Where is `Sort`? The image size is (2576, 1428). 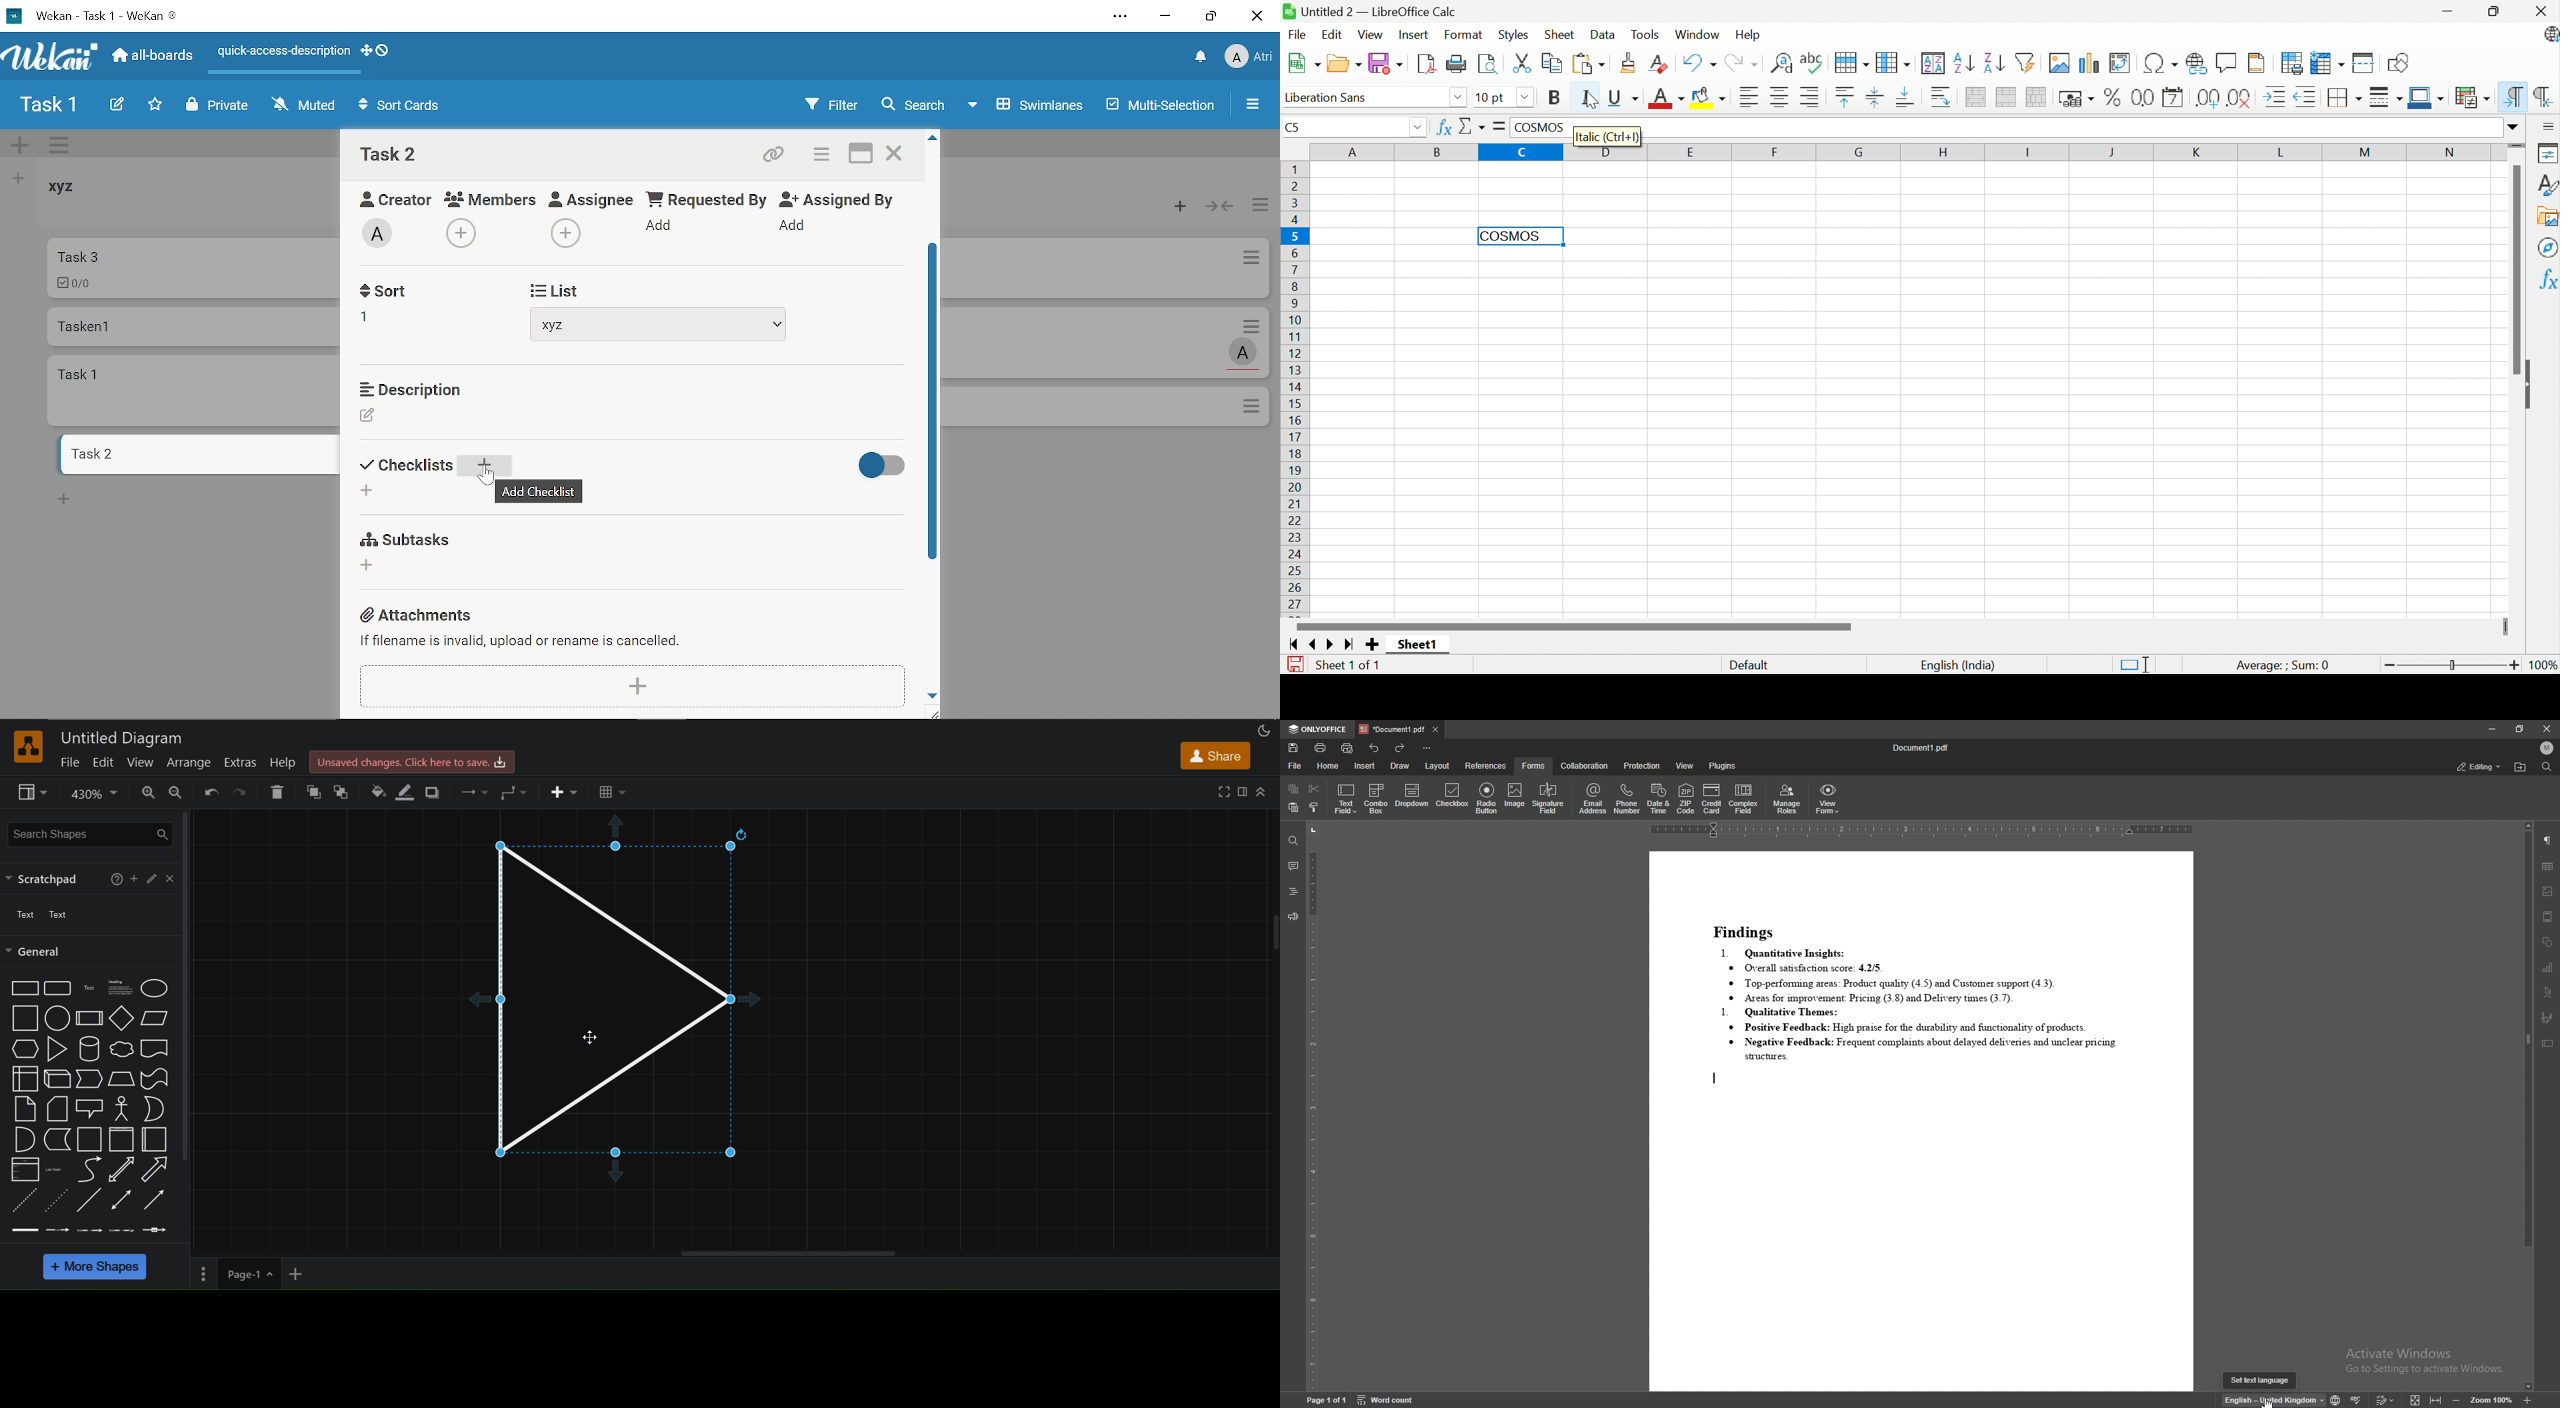
Sort is located at coordinates (409, 465).